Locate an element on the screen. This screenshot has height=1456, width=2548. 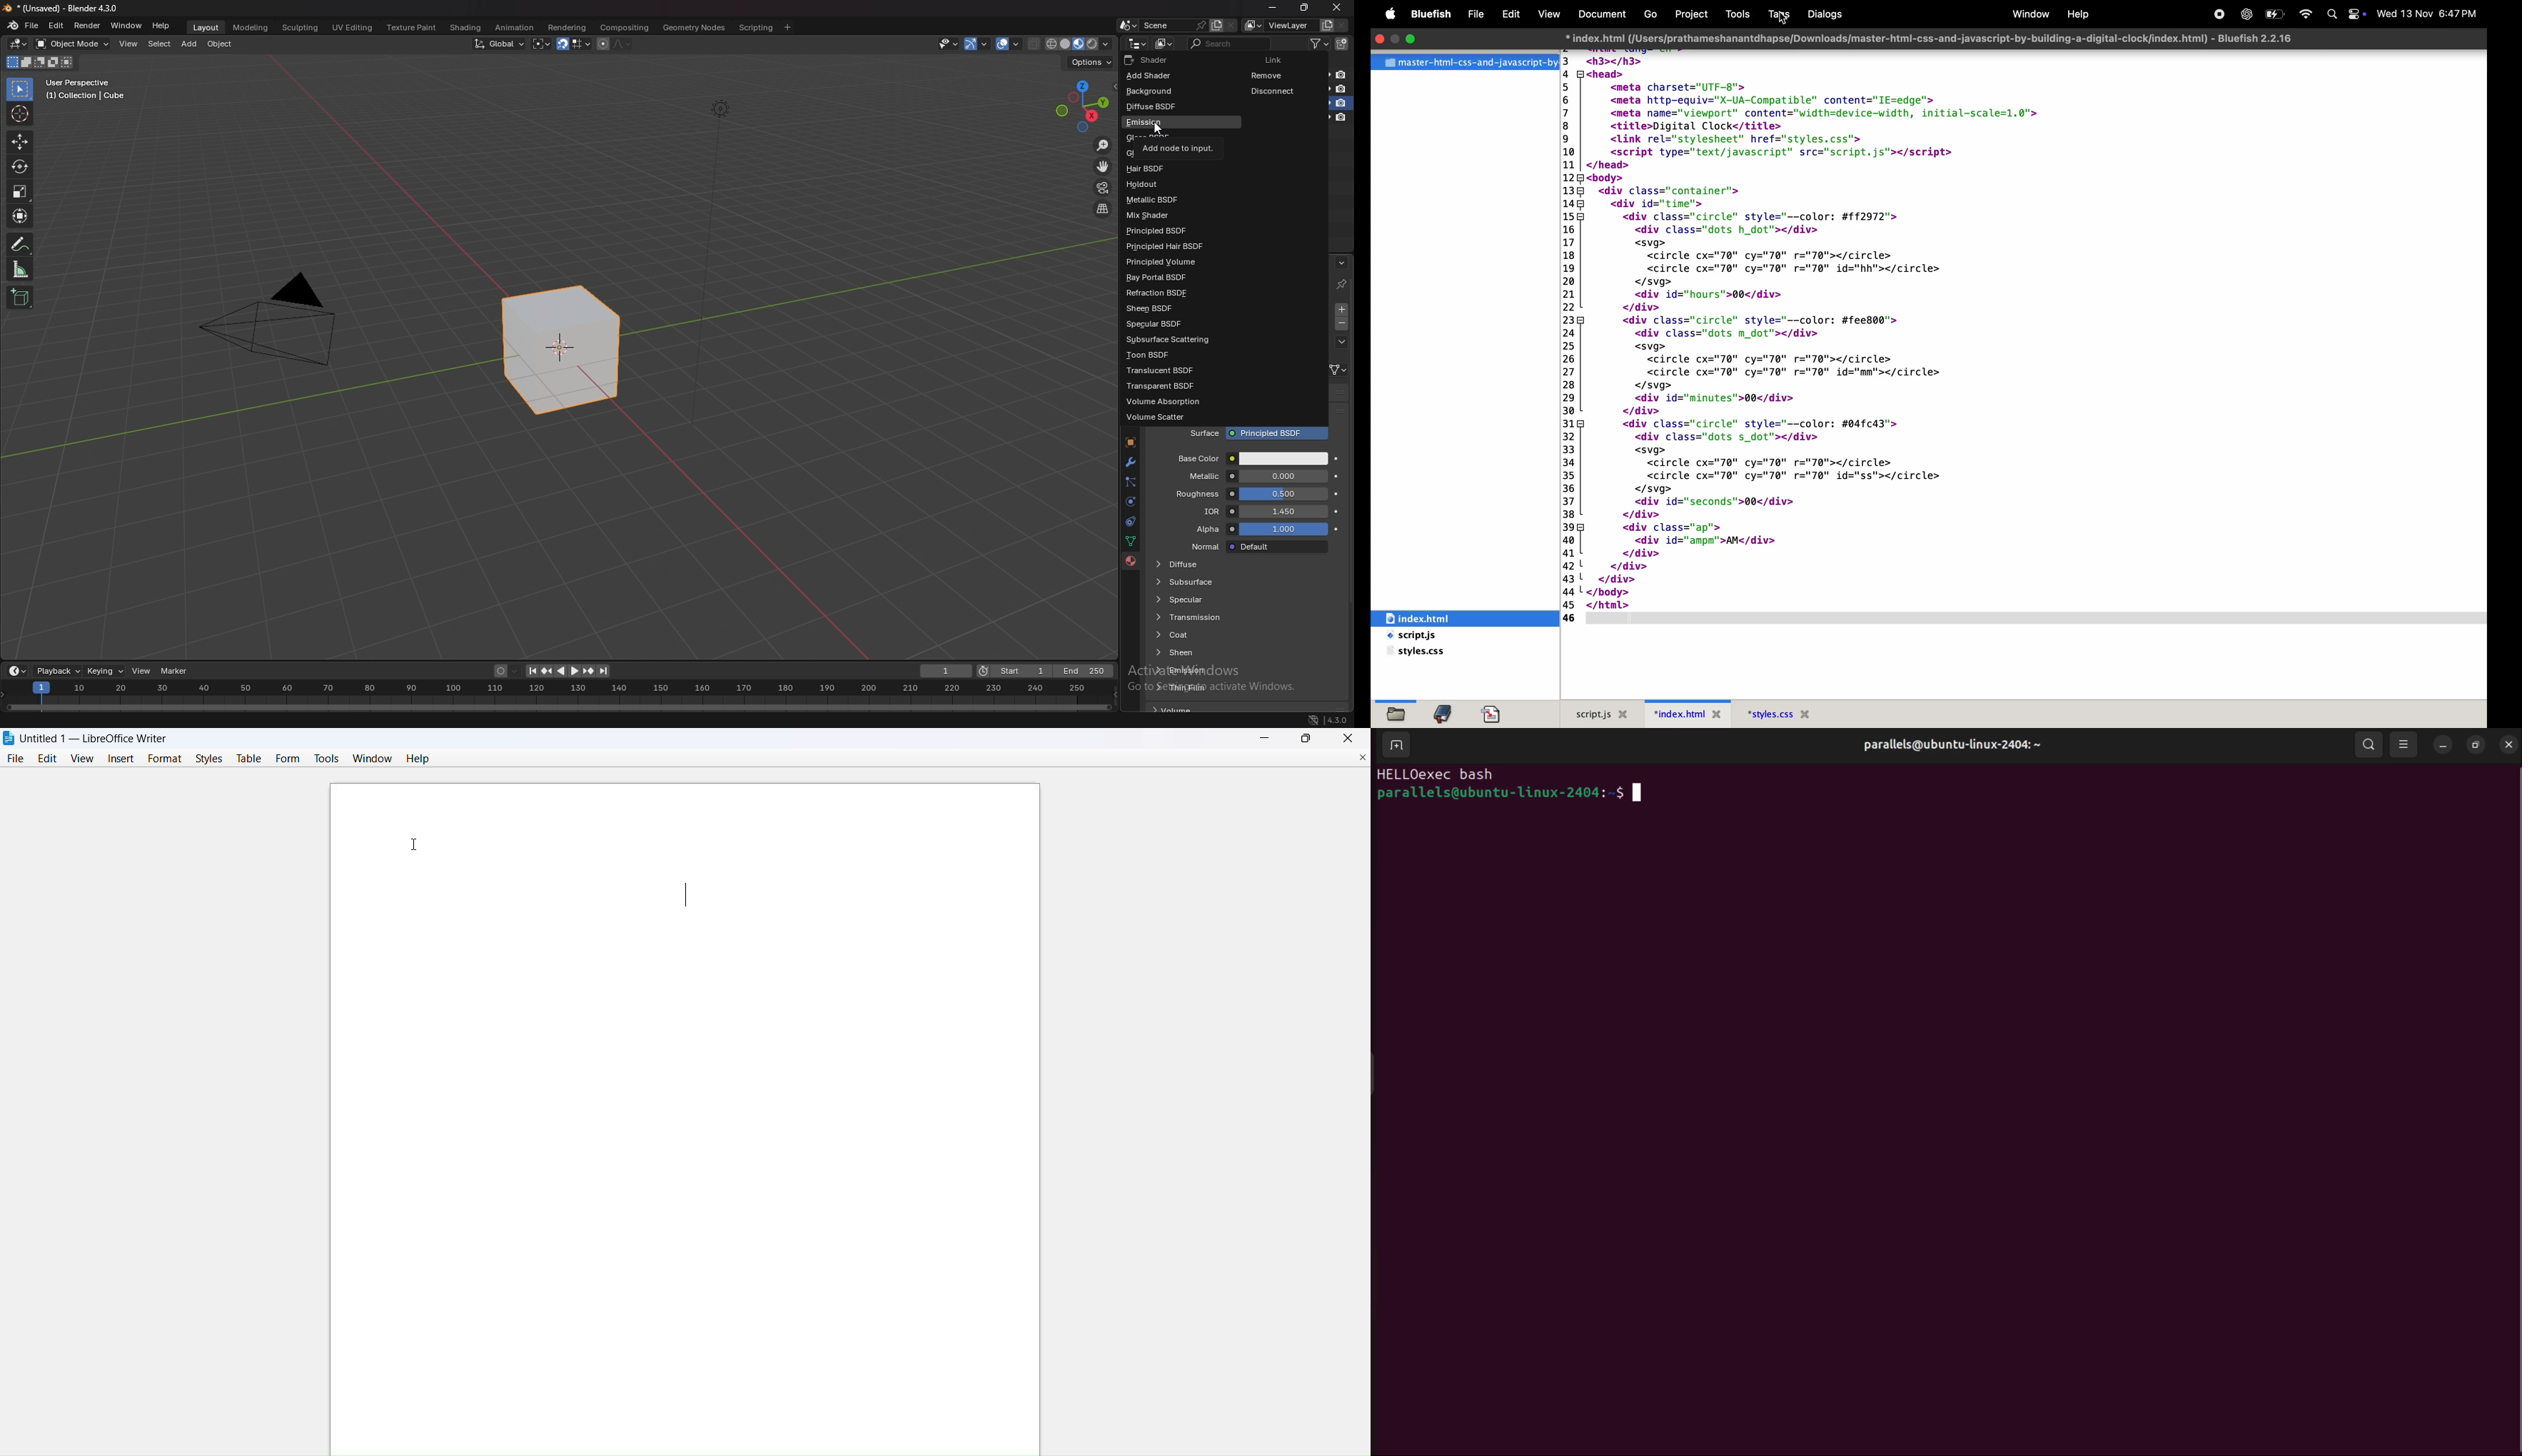
resize is located at coordinates (1305, 8).